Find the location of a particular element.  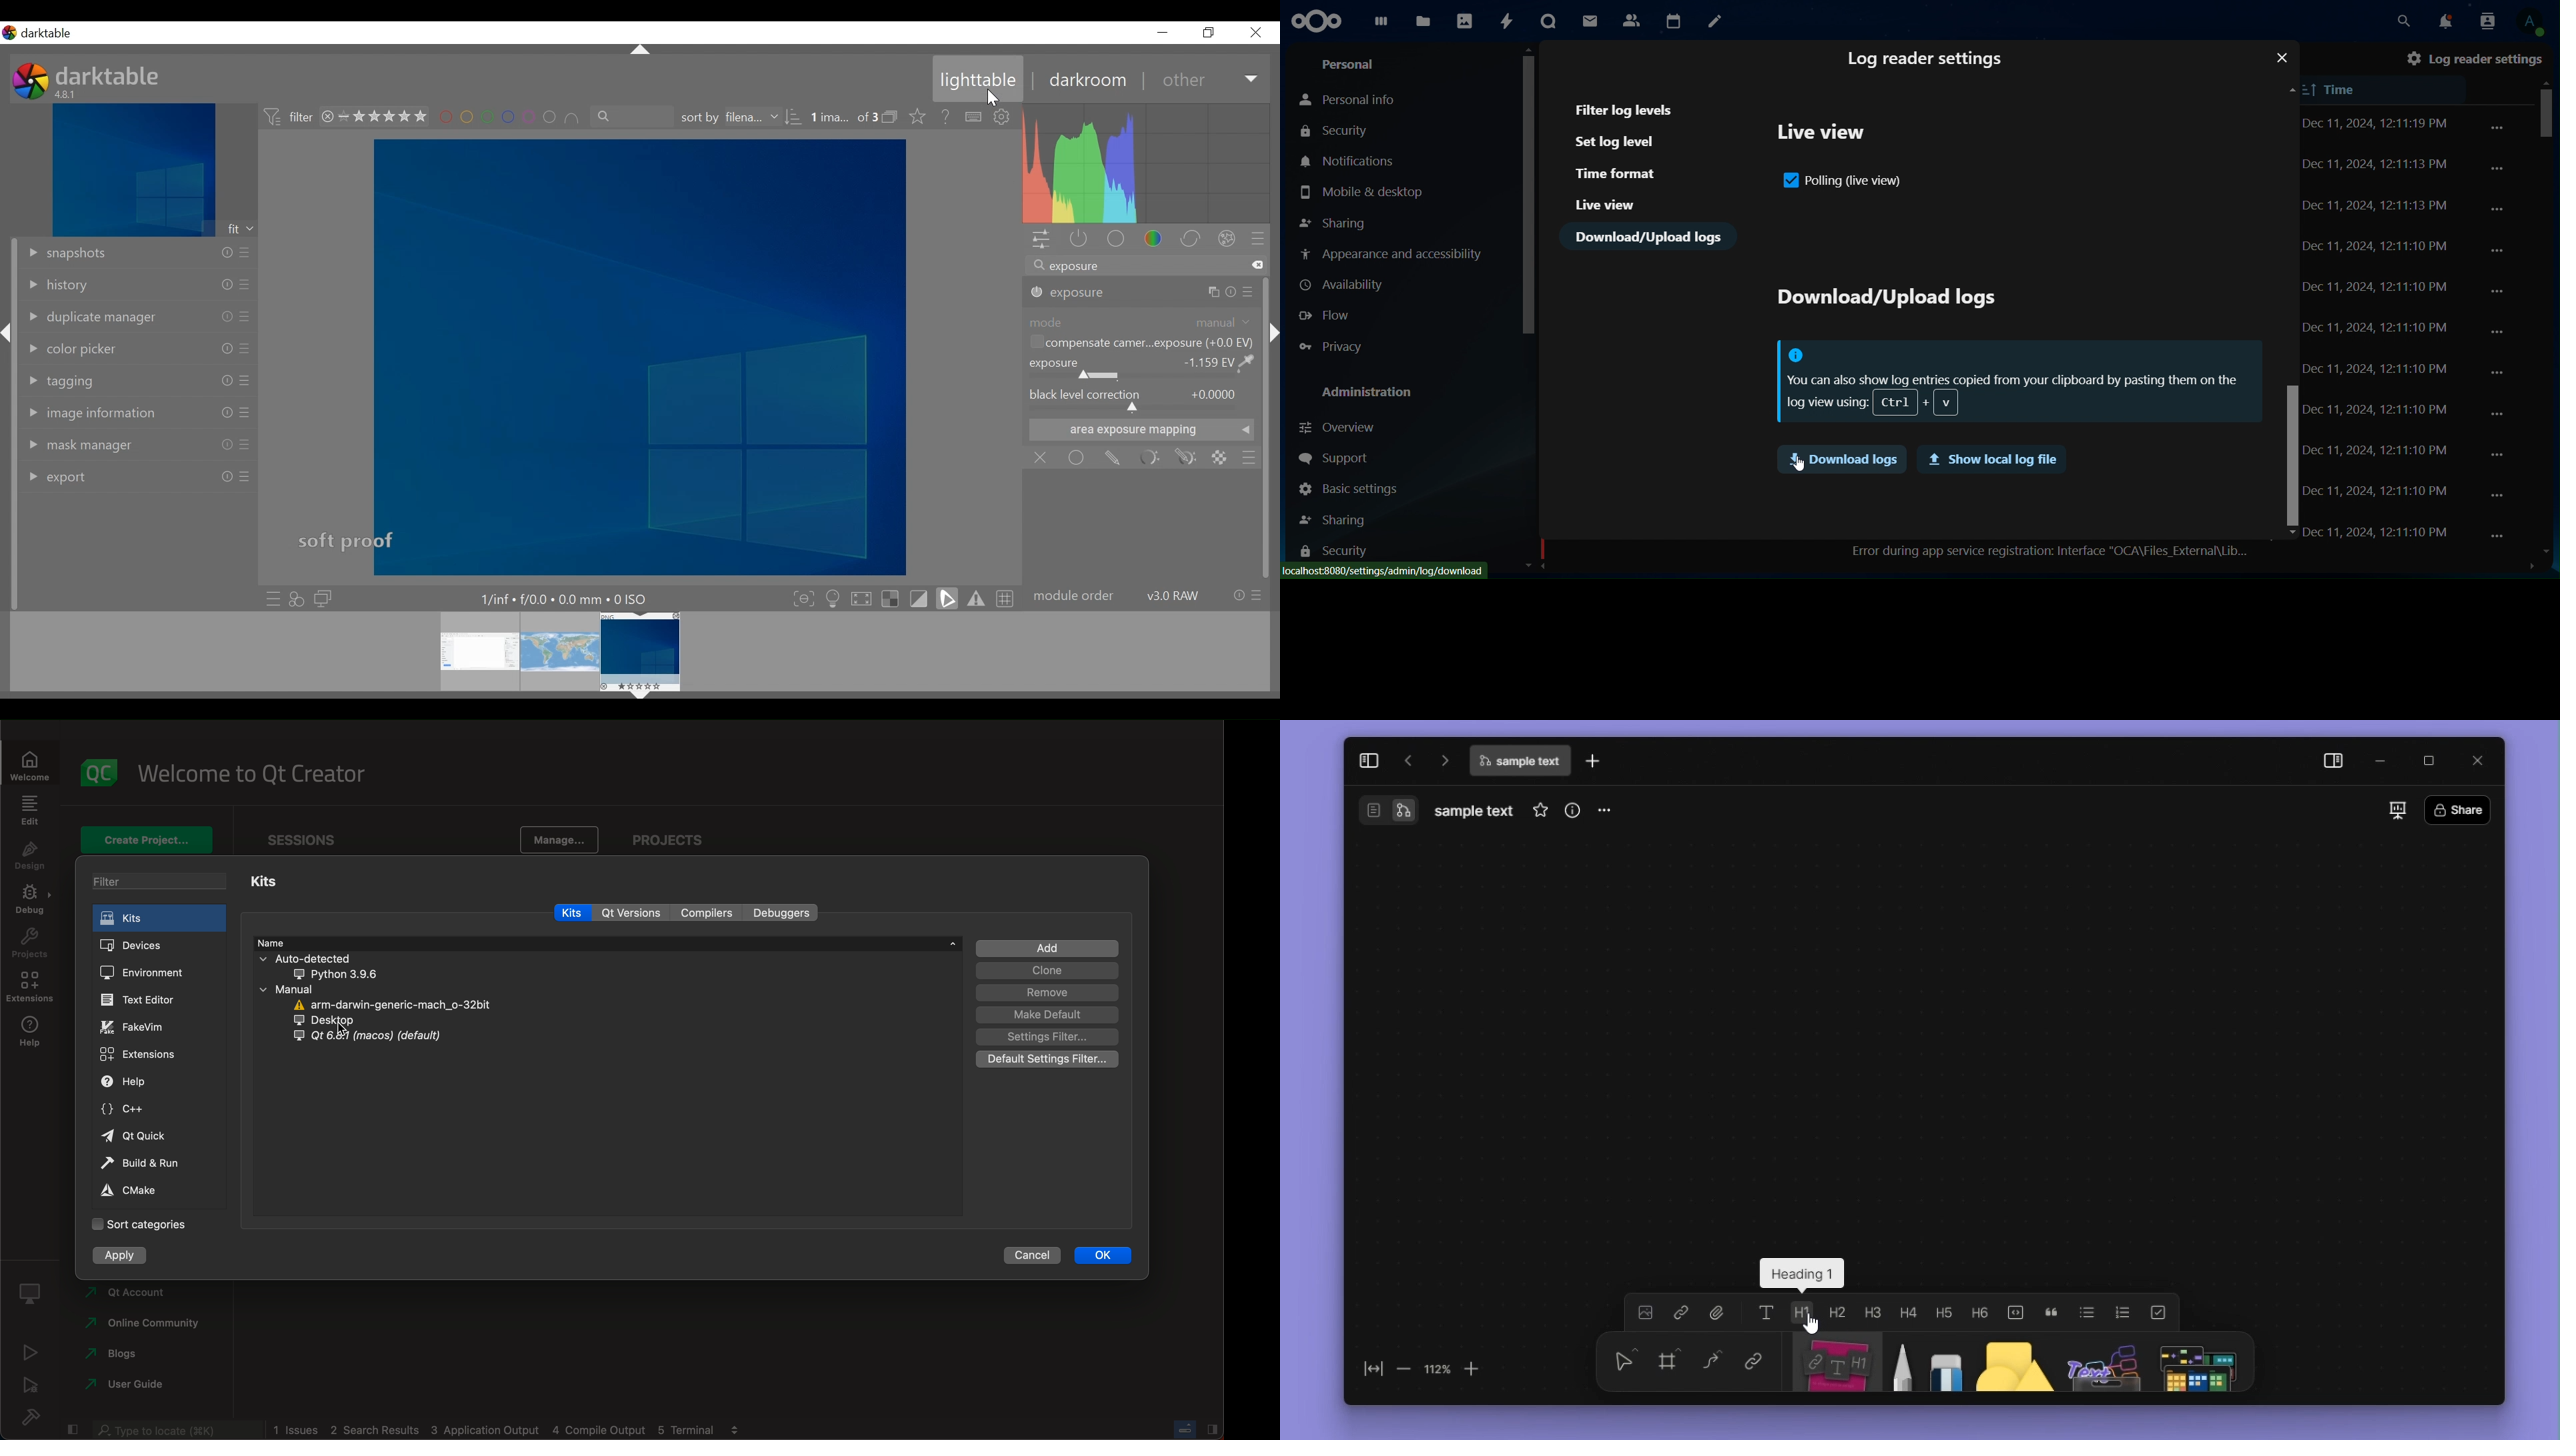

debuggers is located at coordinates (782, 913).